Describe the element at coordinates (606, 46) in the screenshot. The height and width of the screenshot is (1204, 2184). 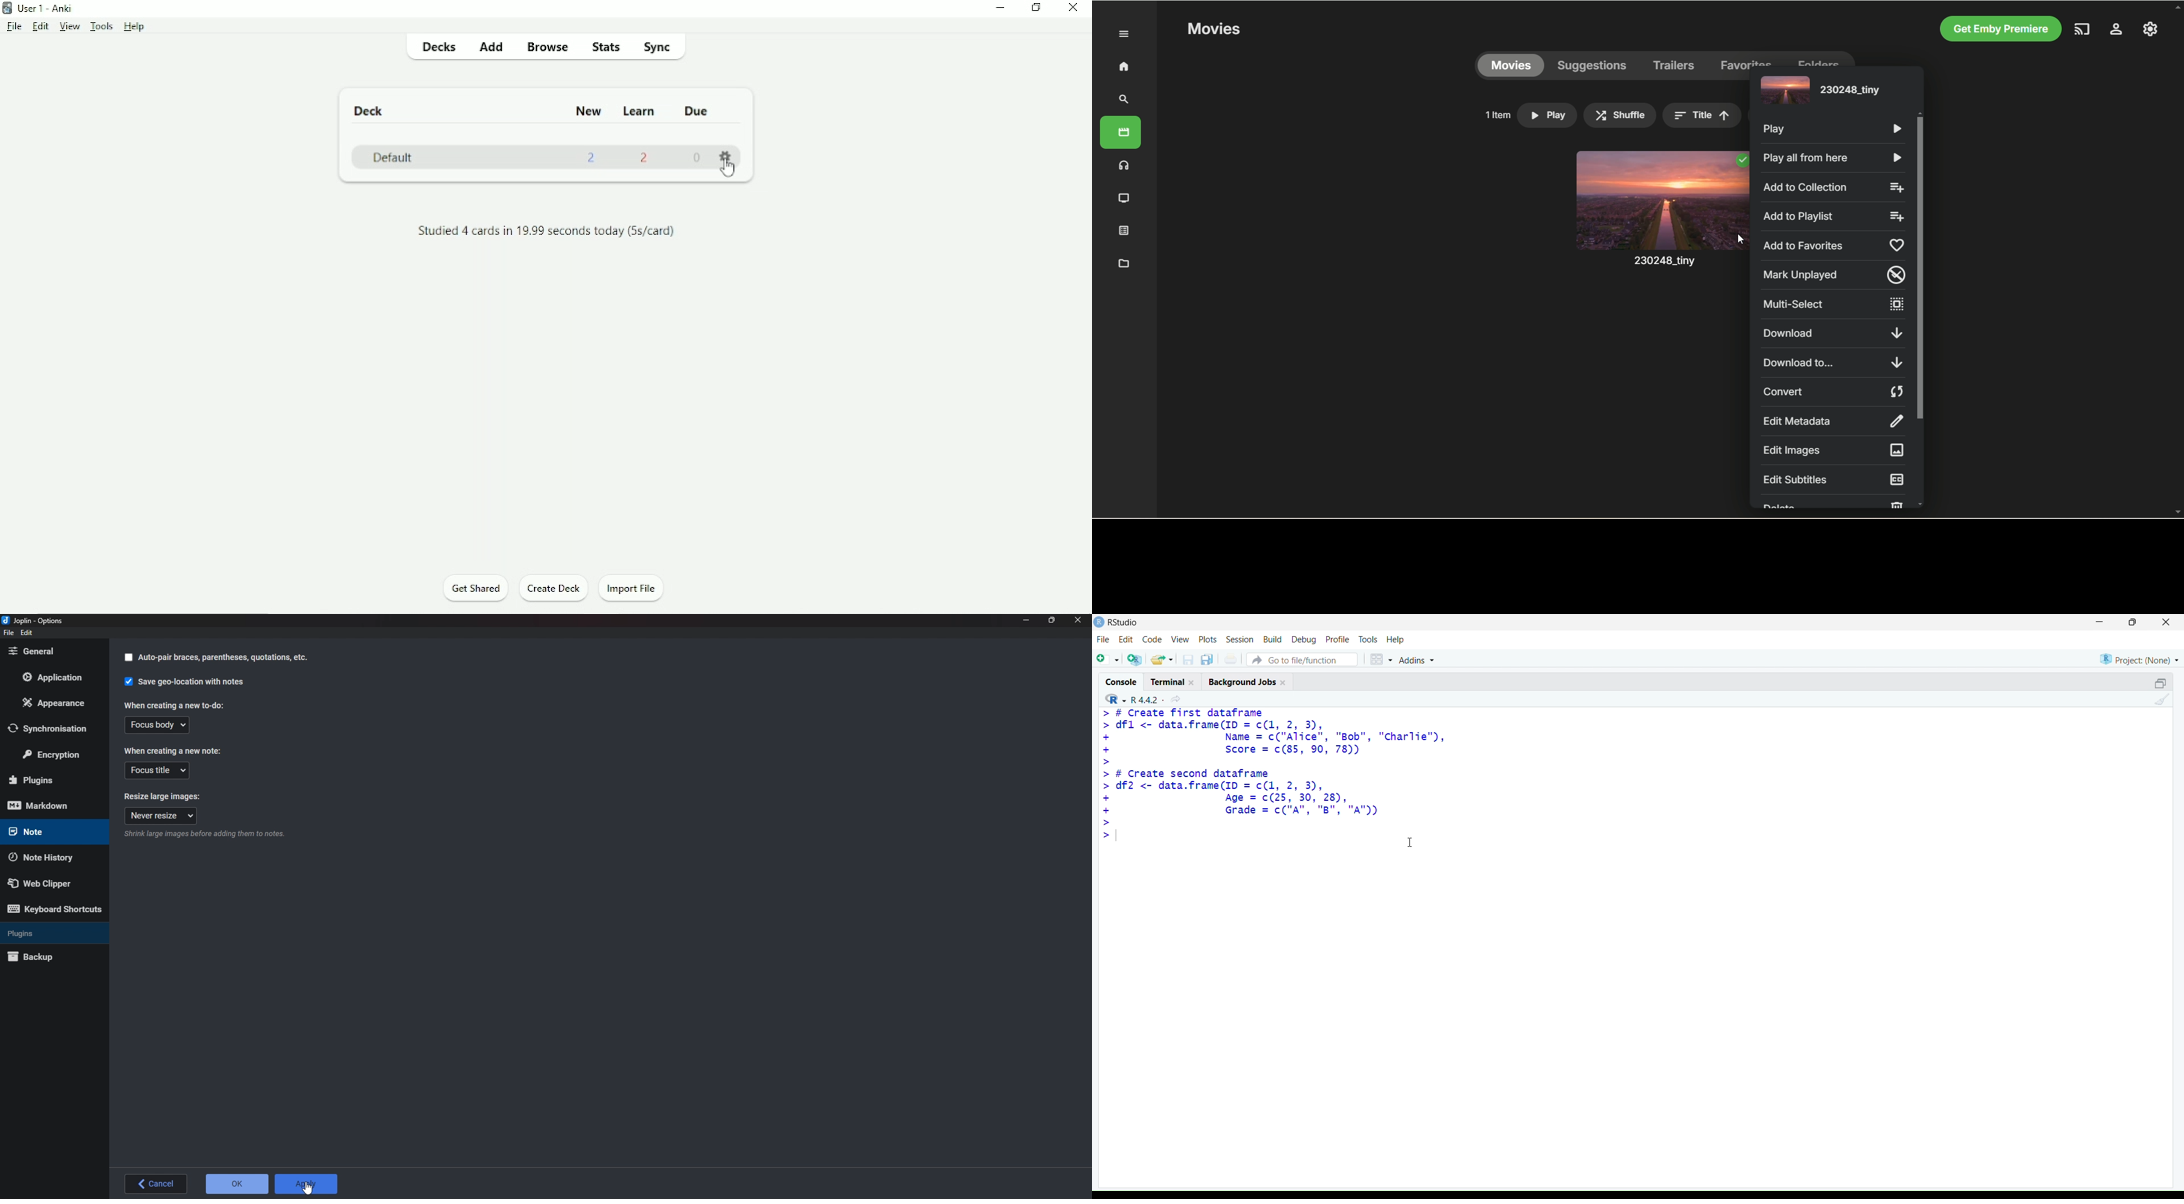
I see `Stats` at that location.